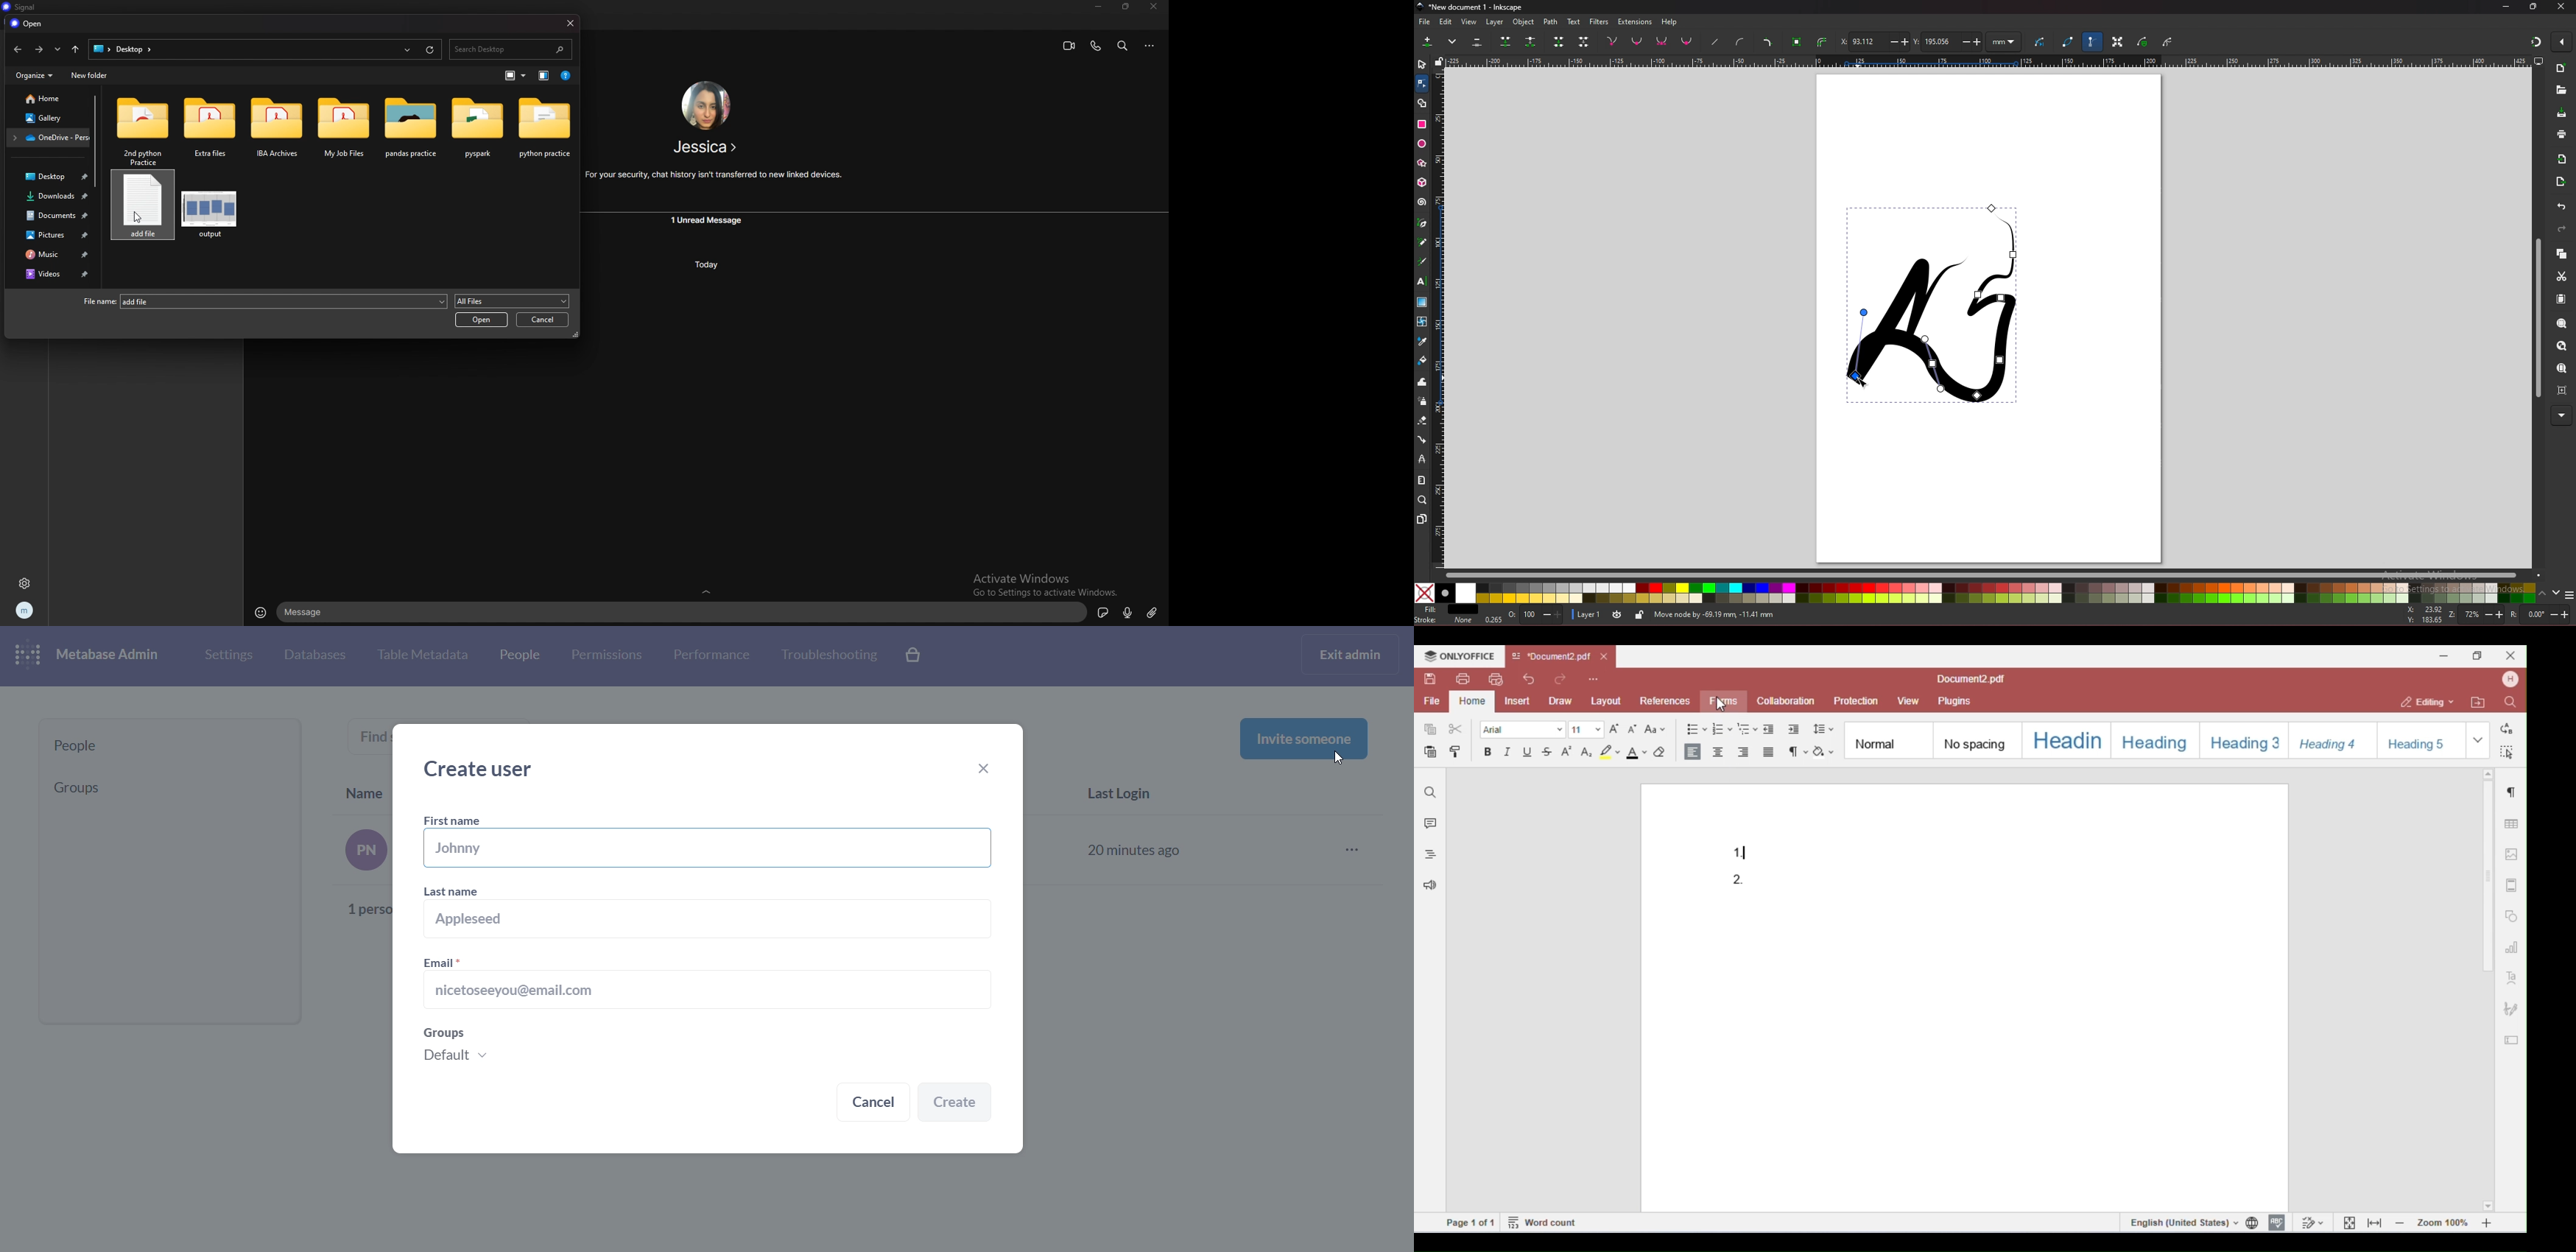 The image size is (2576, 1260). Describe the element at coordinates (209, 210) in the screenshot. I see `file` at that location.